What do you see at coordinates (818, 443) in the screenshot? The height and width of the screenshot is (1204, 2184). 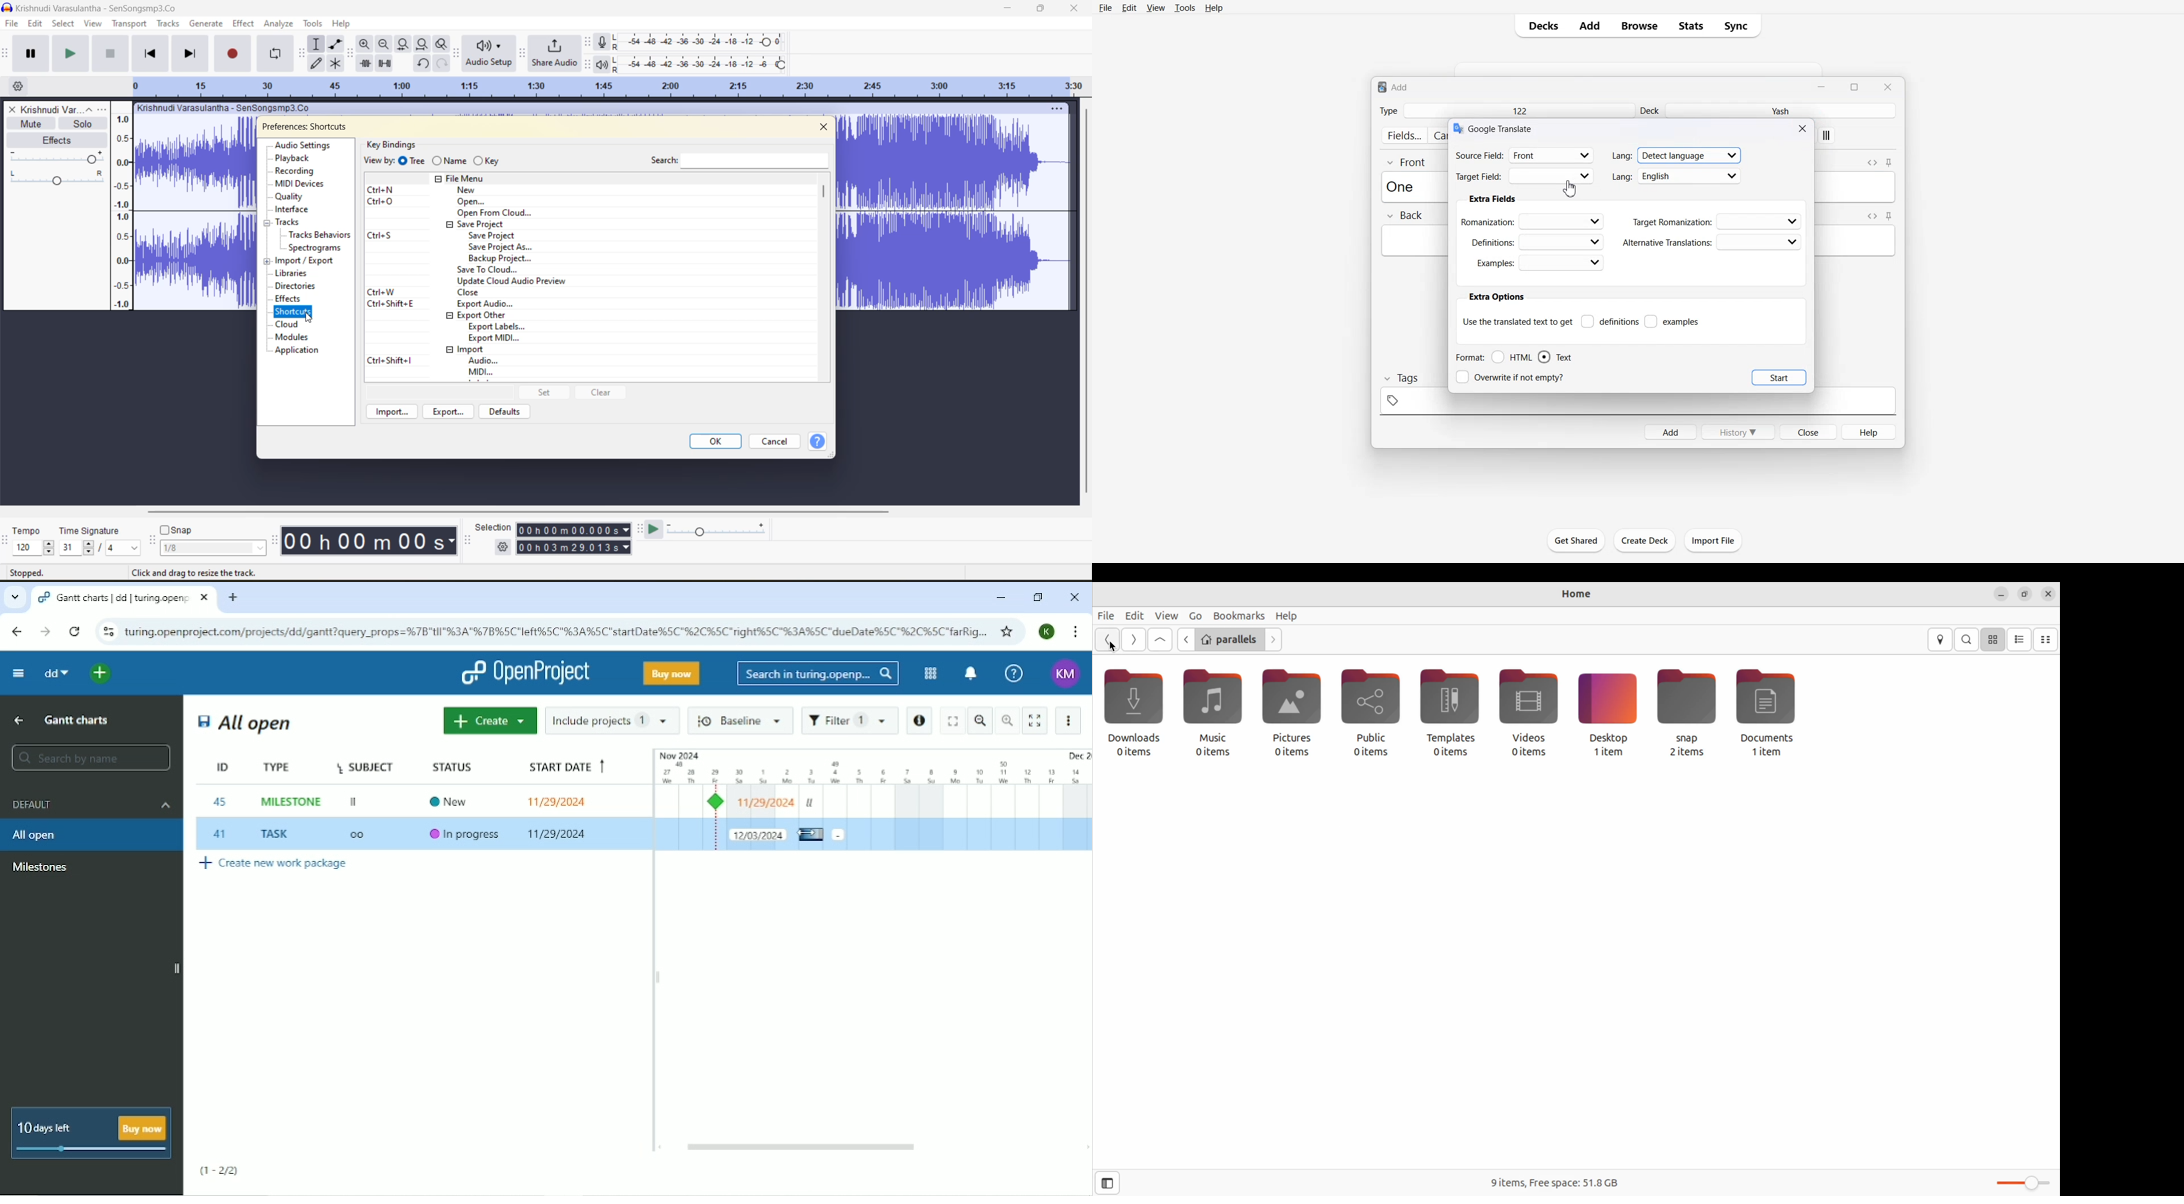 I see `help` at bounding box center [818, 443].